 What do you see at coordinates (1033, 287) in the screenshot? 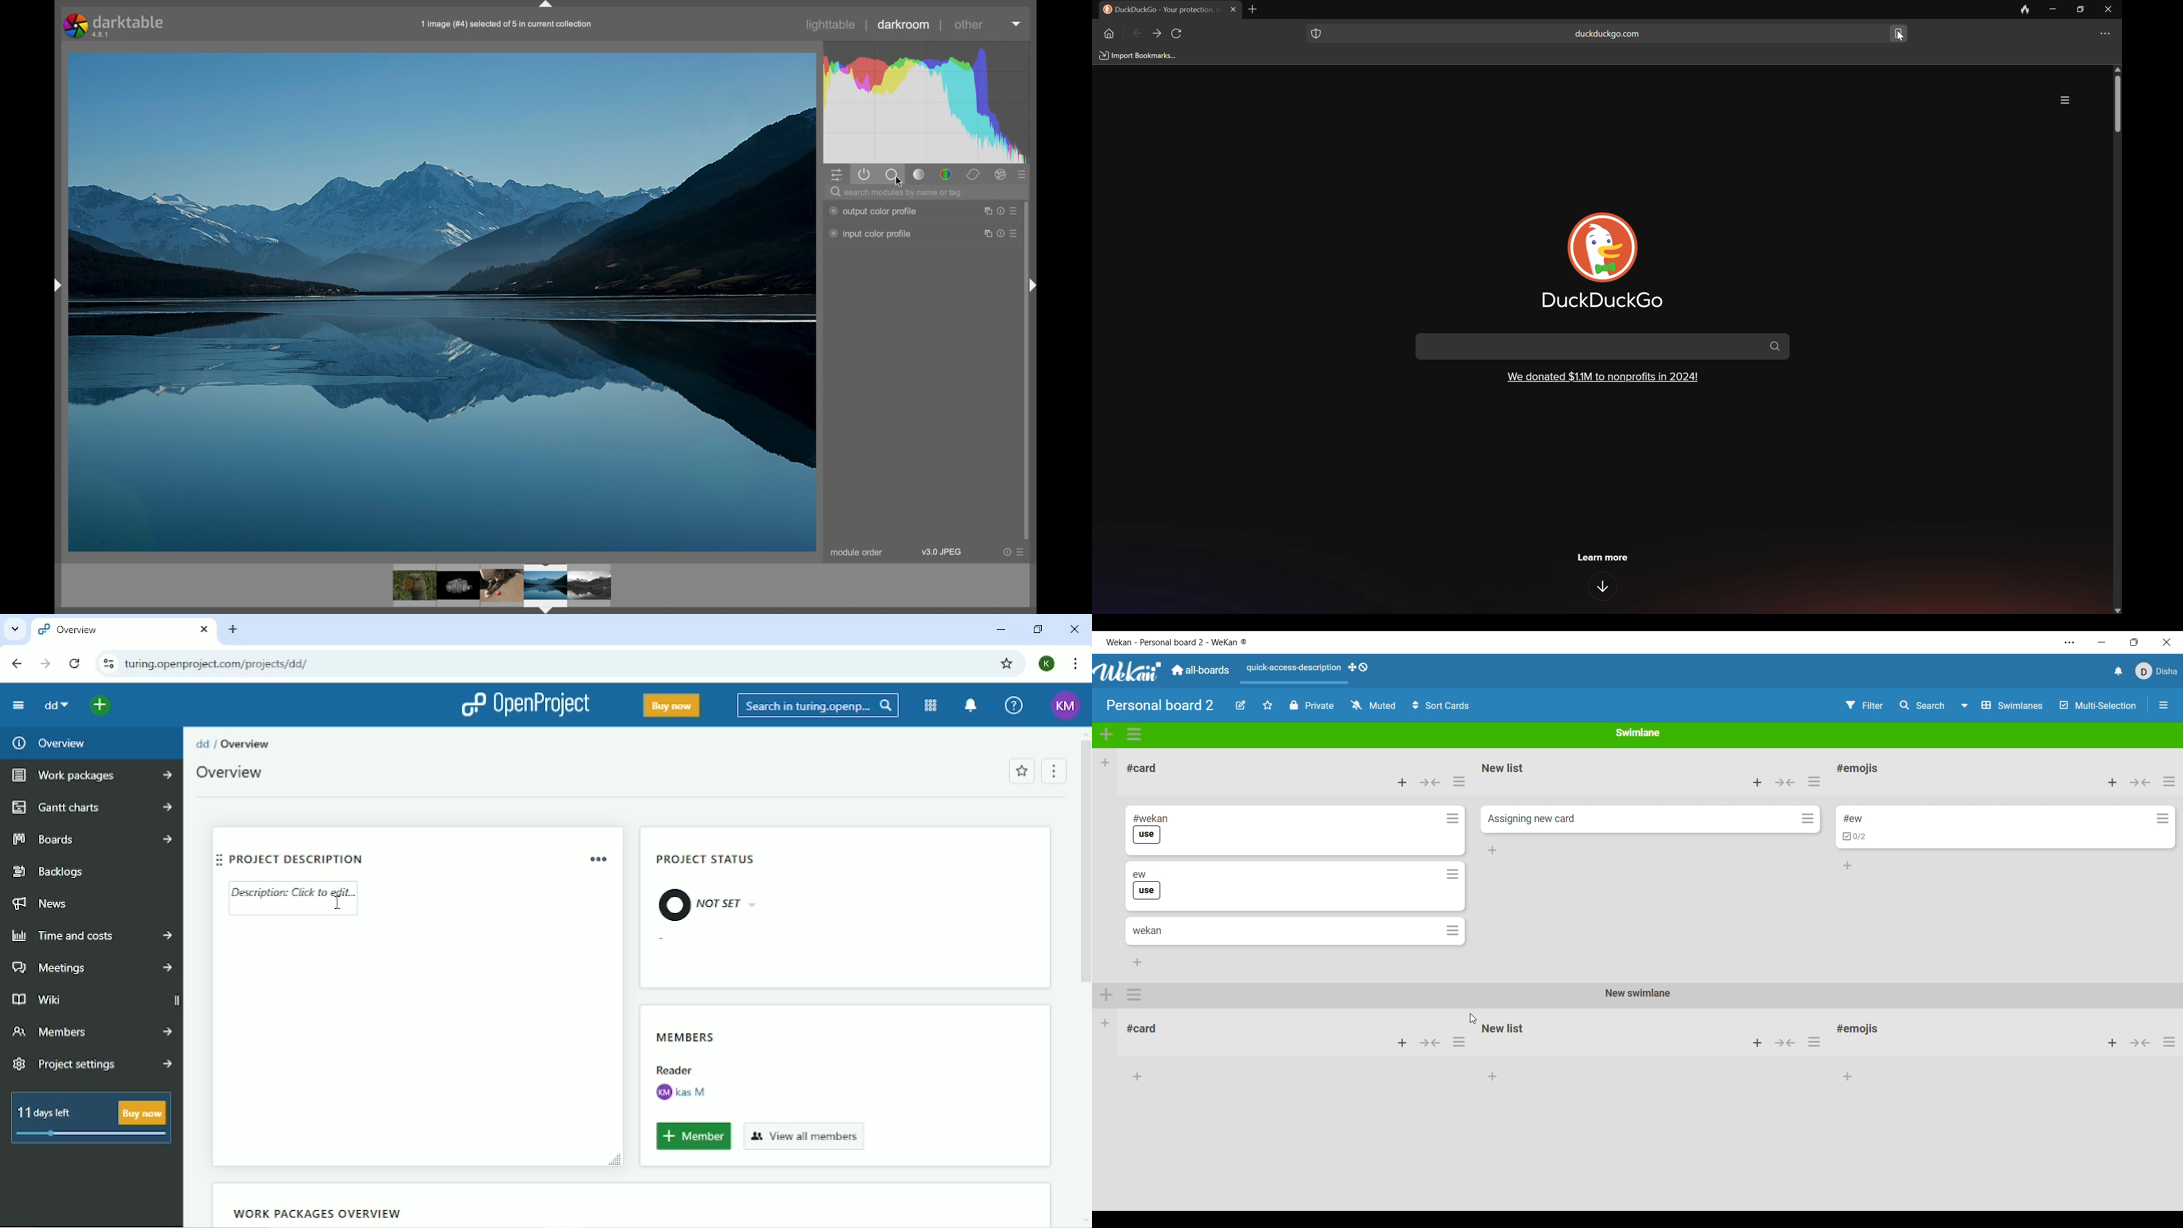
I see `drag handle` at bounding box center [1033, 287].